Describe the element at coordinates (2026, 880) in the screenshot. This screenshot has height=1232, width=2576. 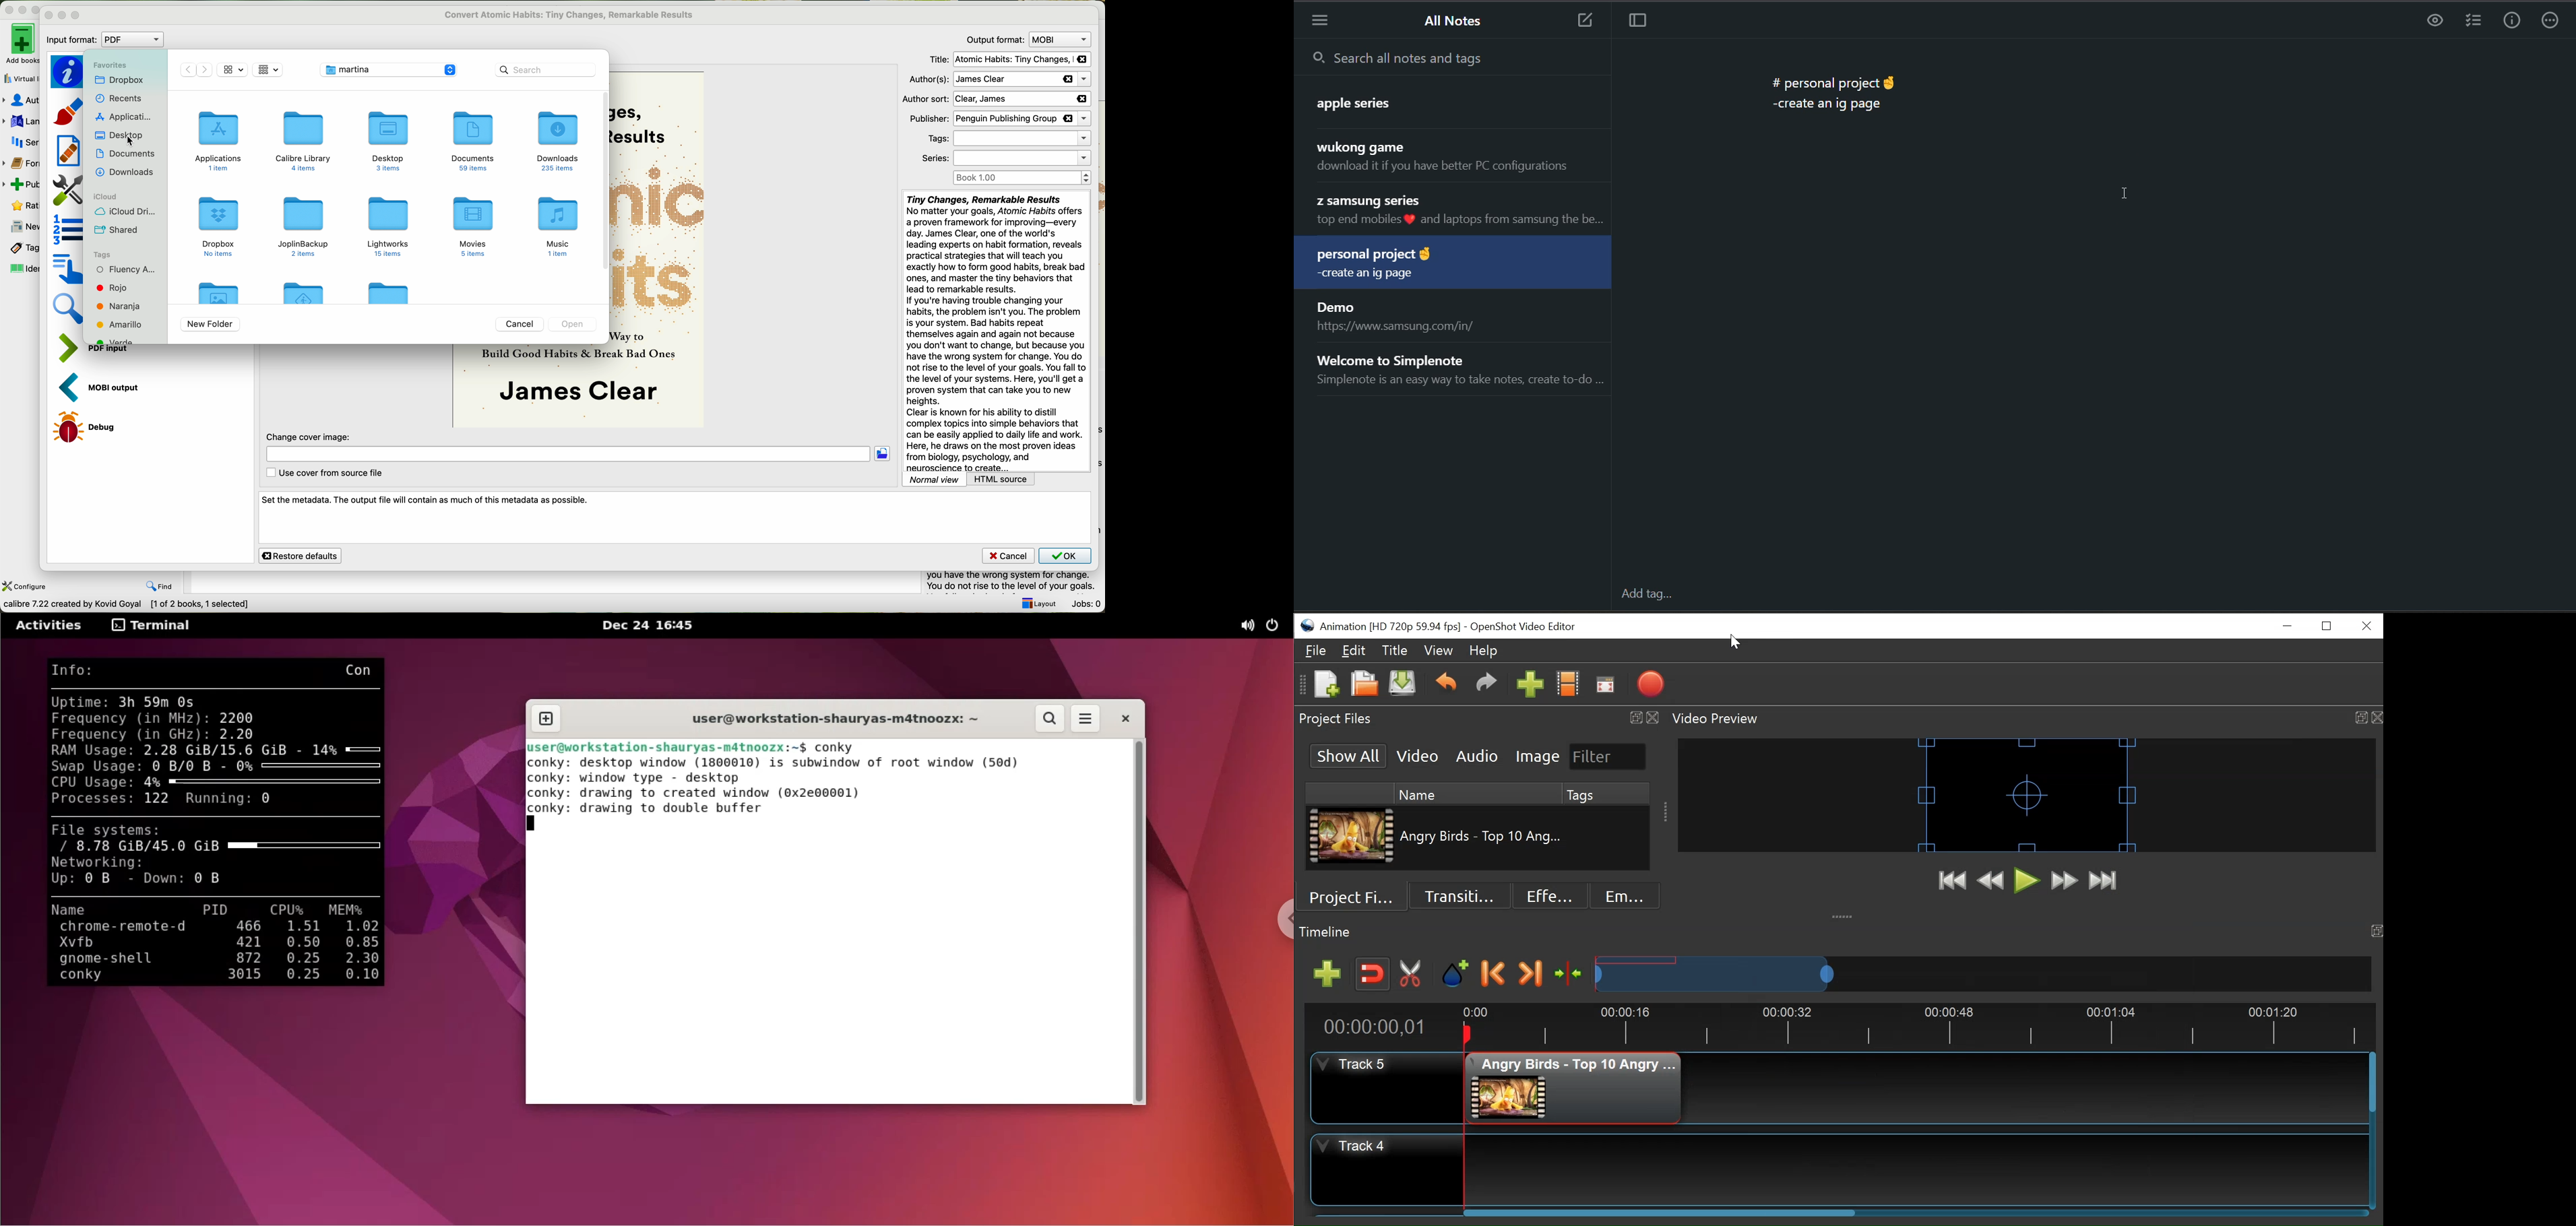
I see `Play` at that location.